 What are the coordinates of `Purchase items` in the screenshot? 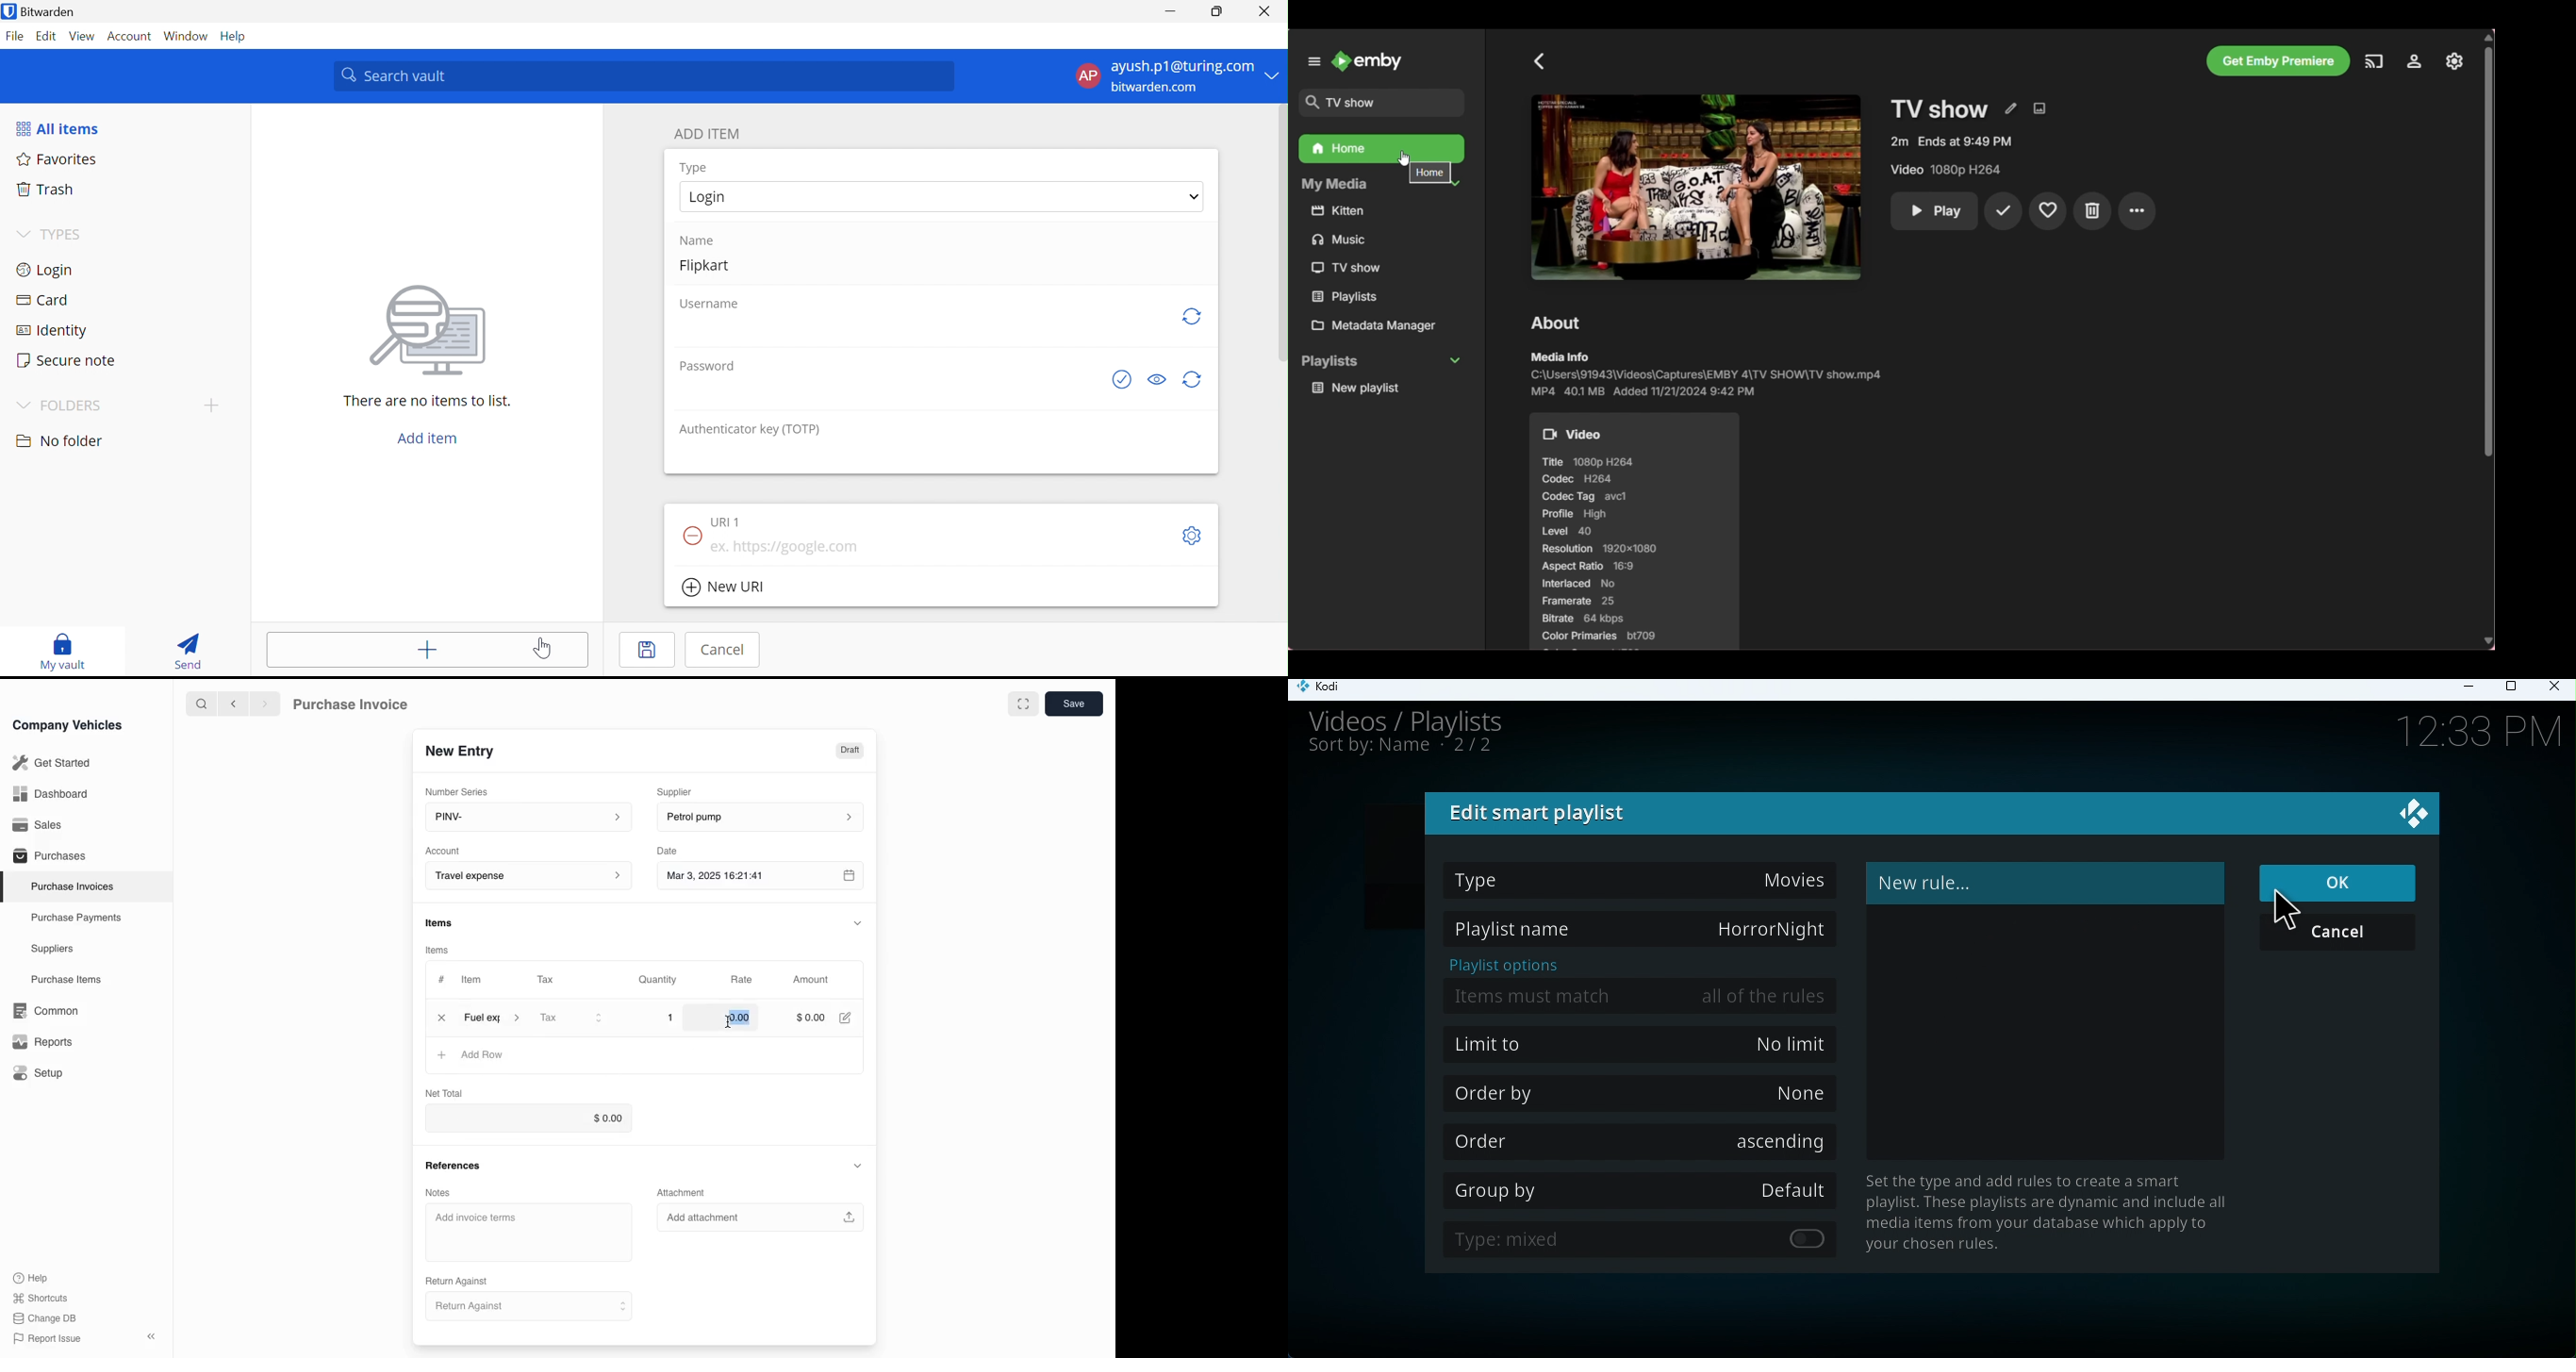 It's located at (60, 980).